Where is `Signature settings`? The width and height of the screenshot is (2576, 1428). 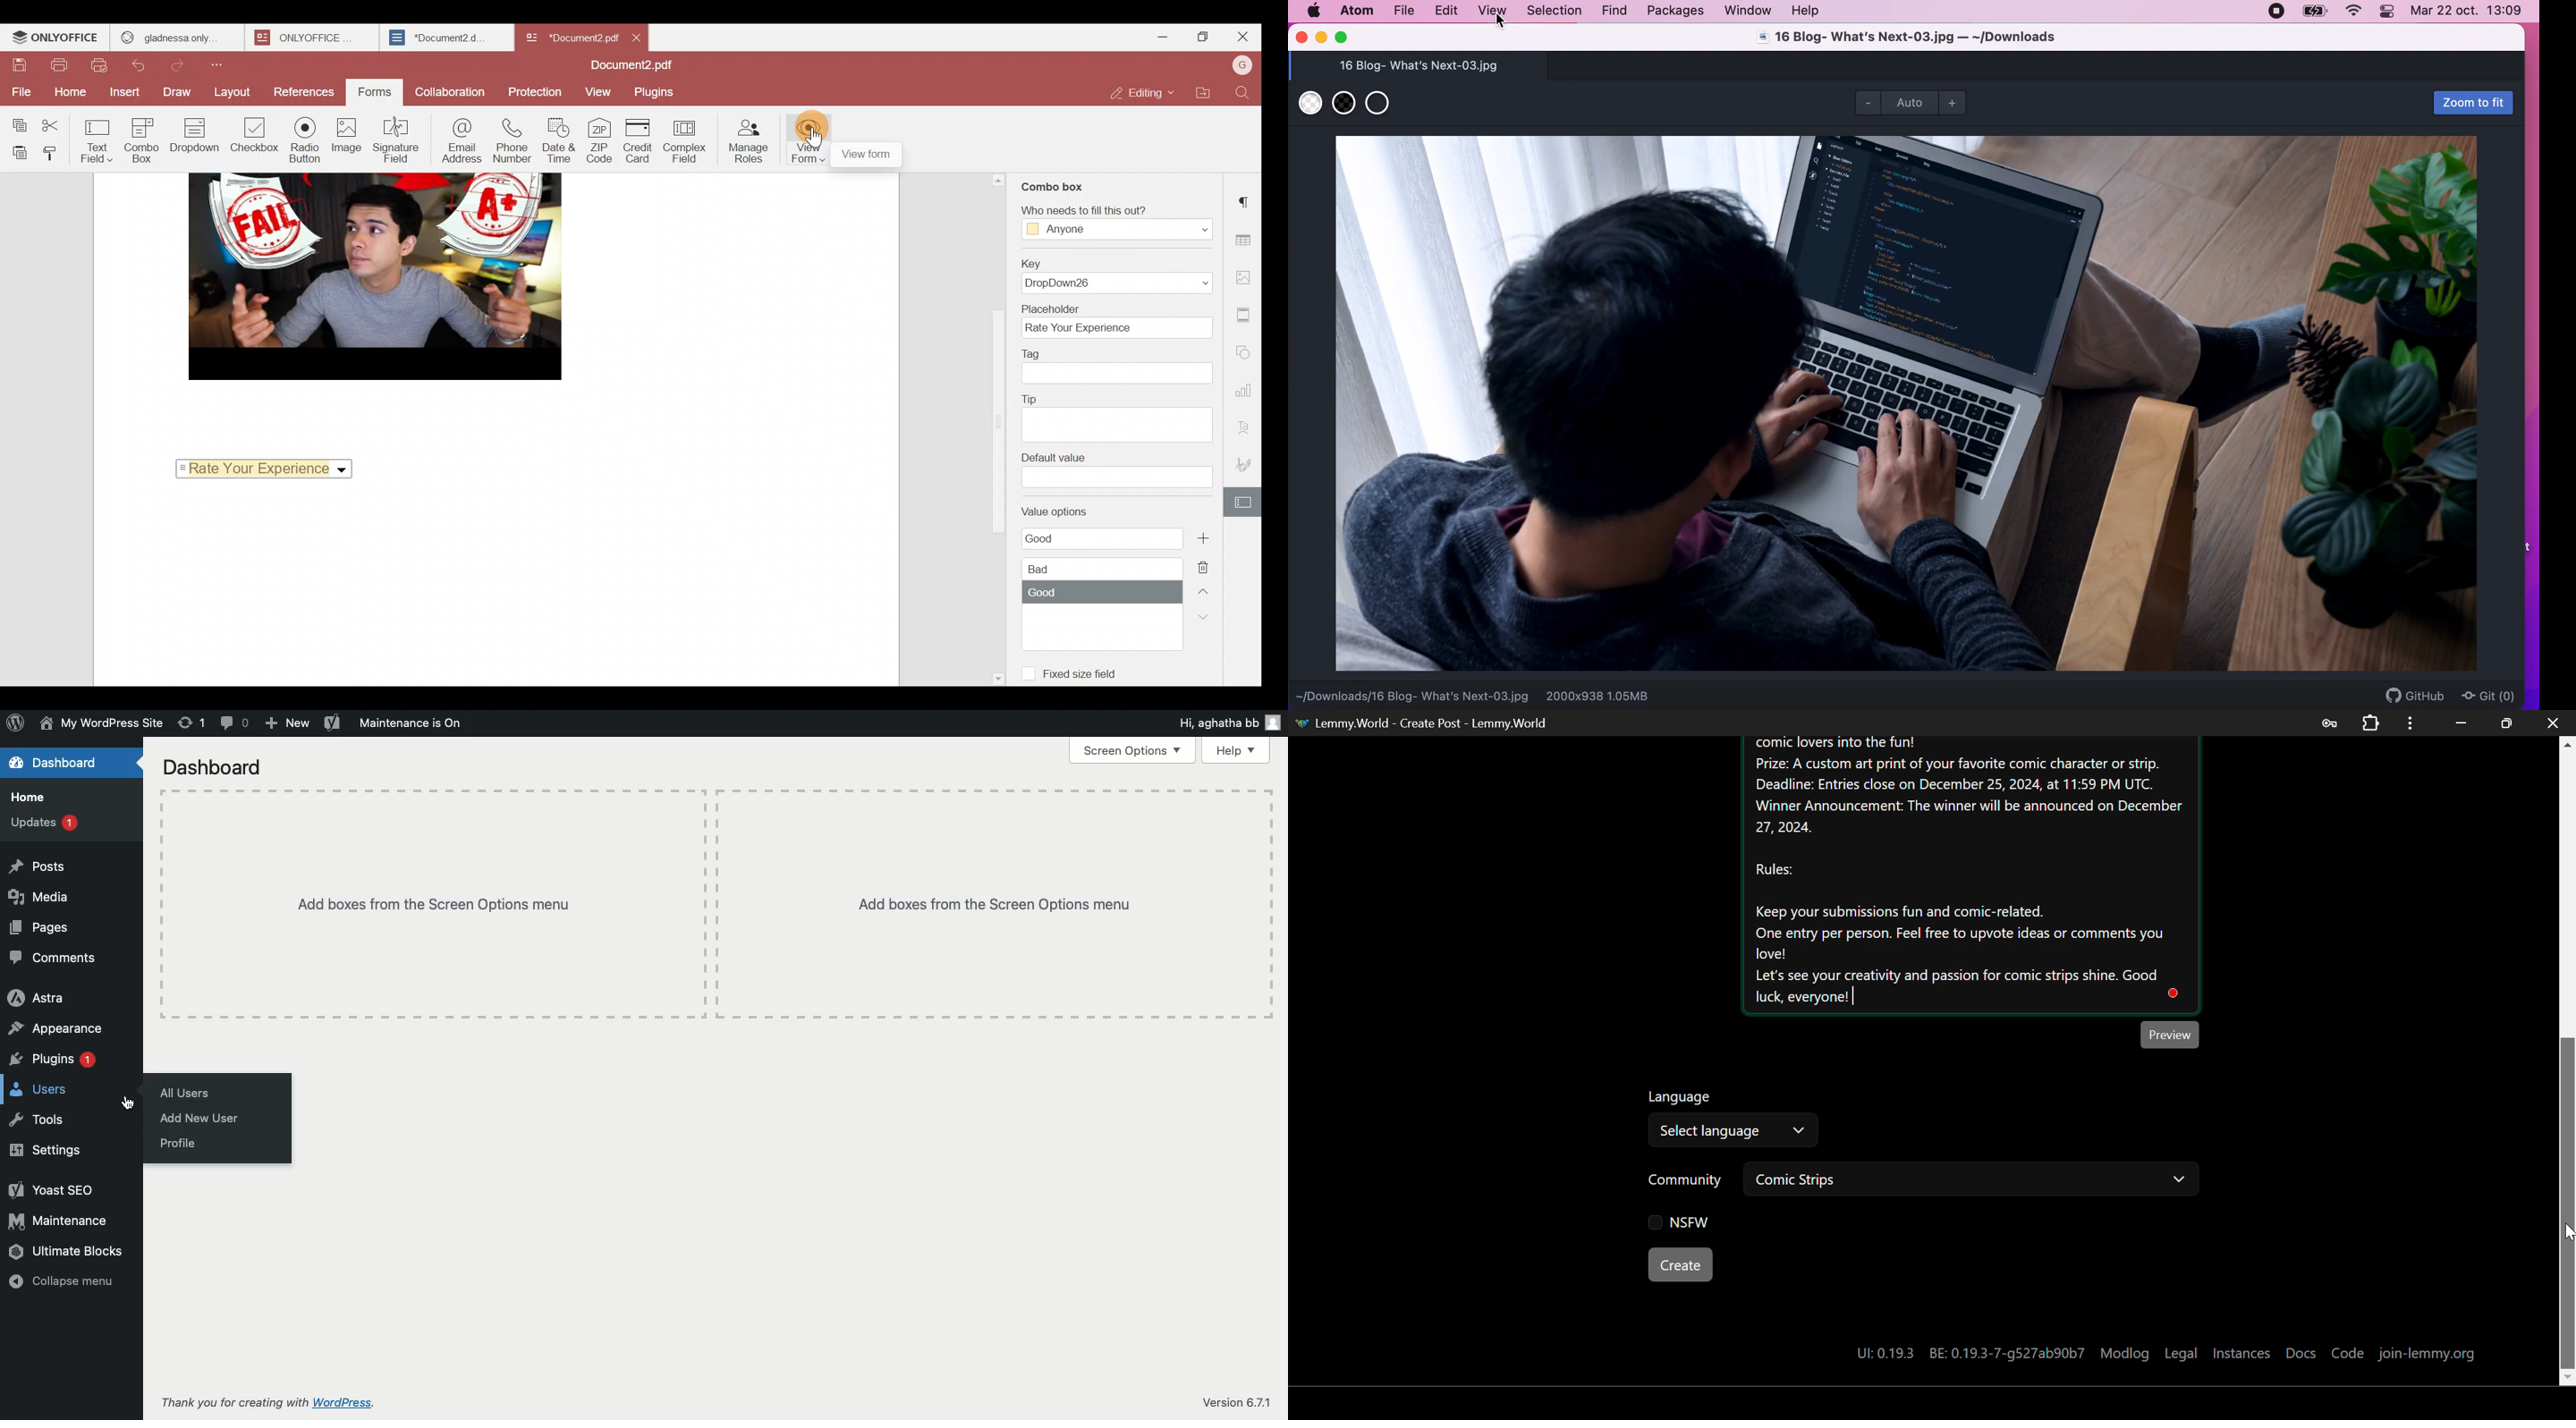 Signature settings is located at coordinates (1246, 462).